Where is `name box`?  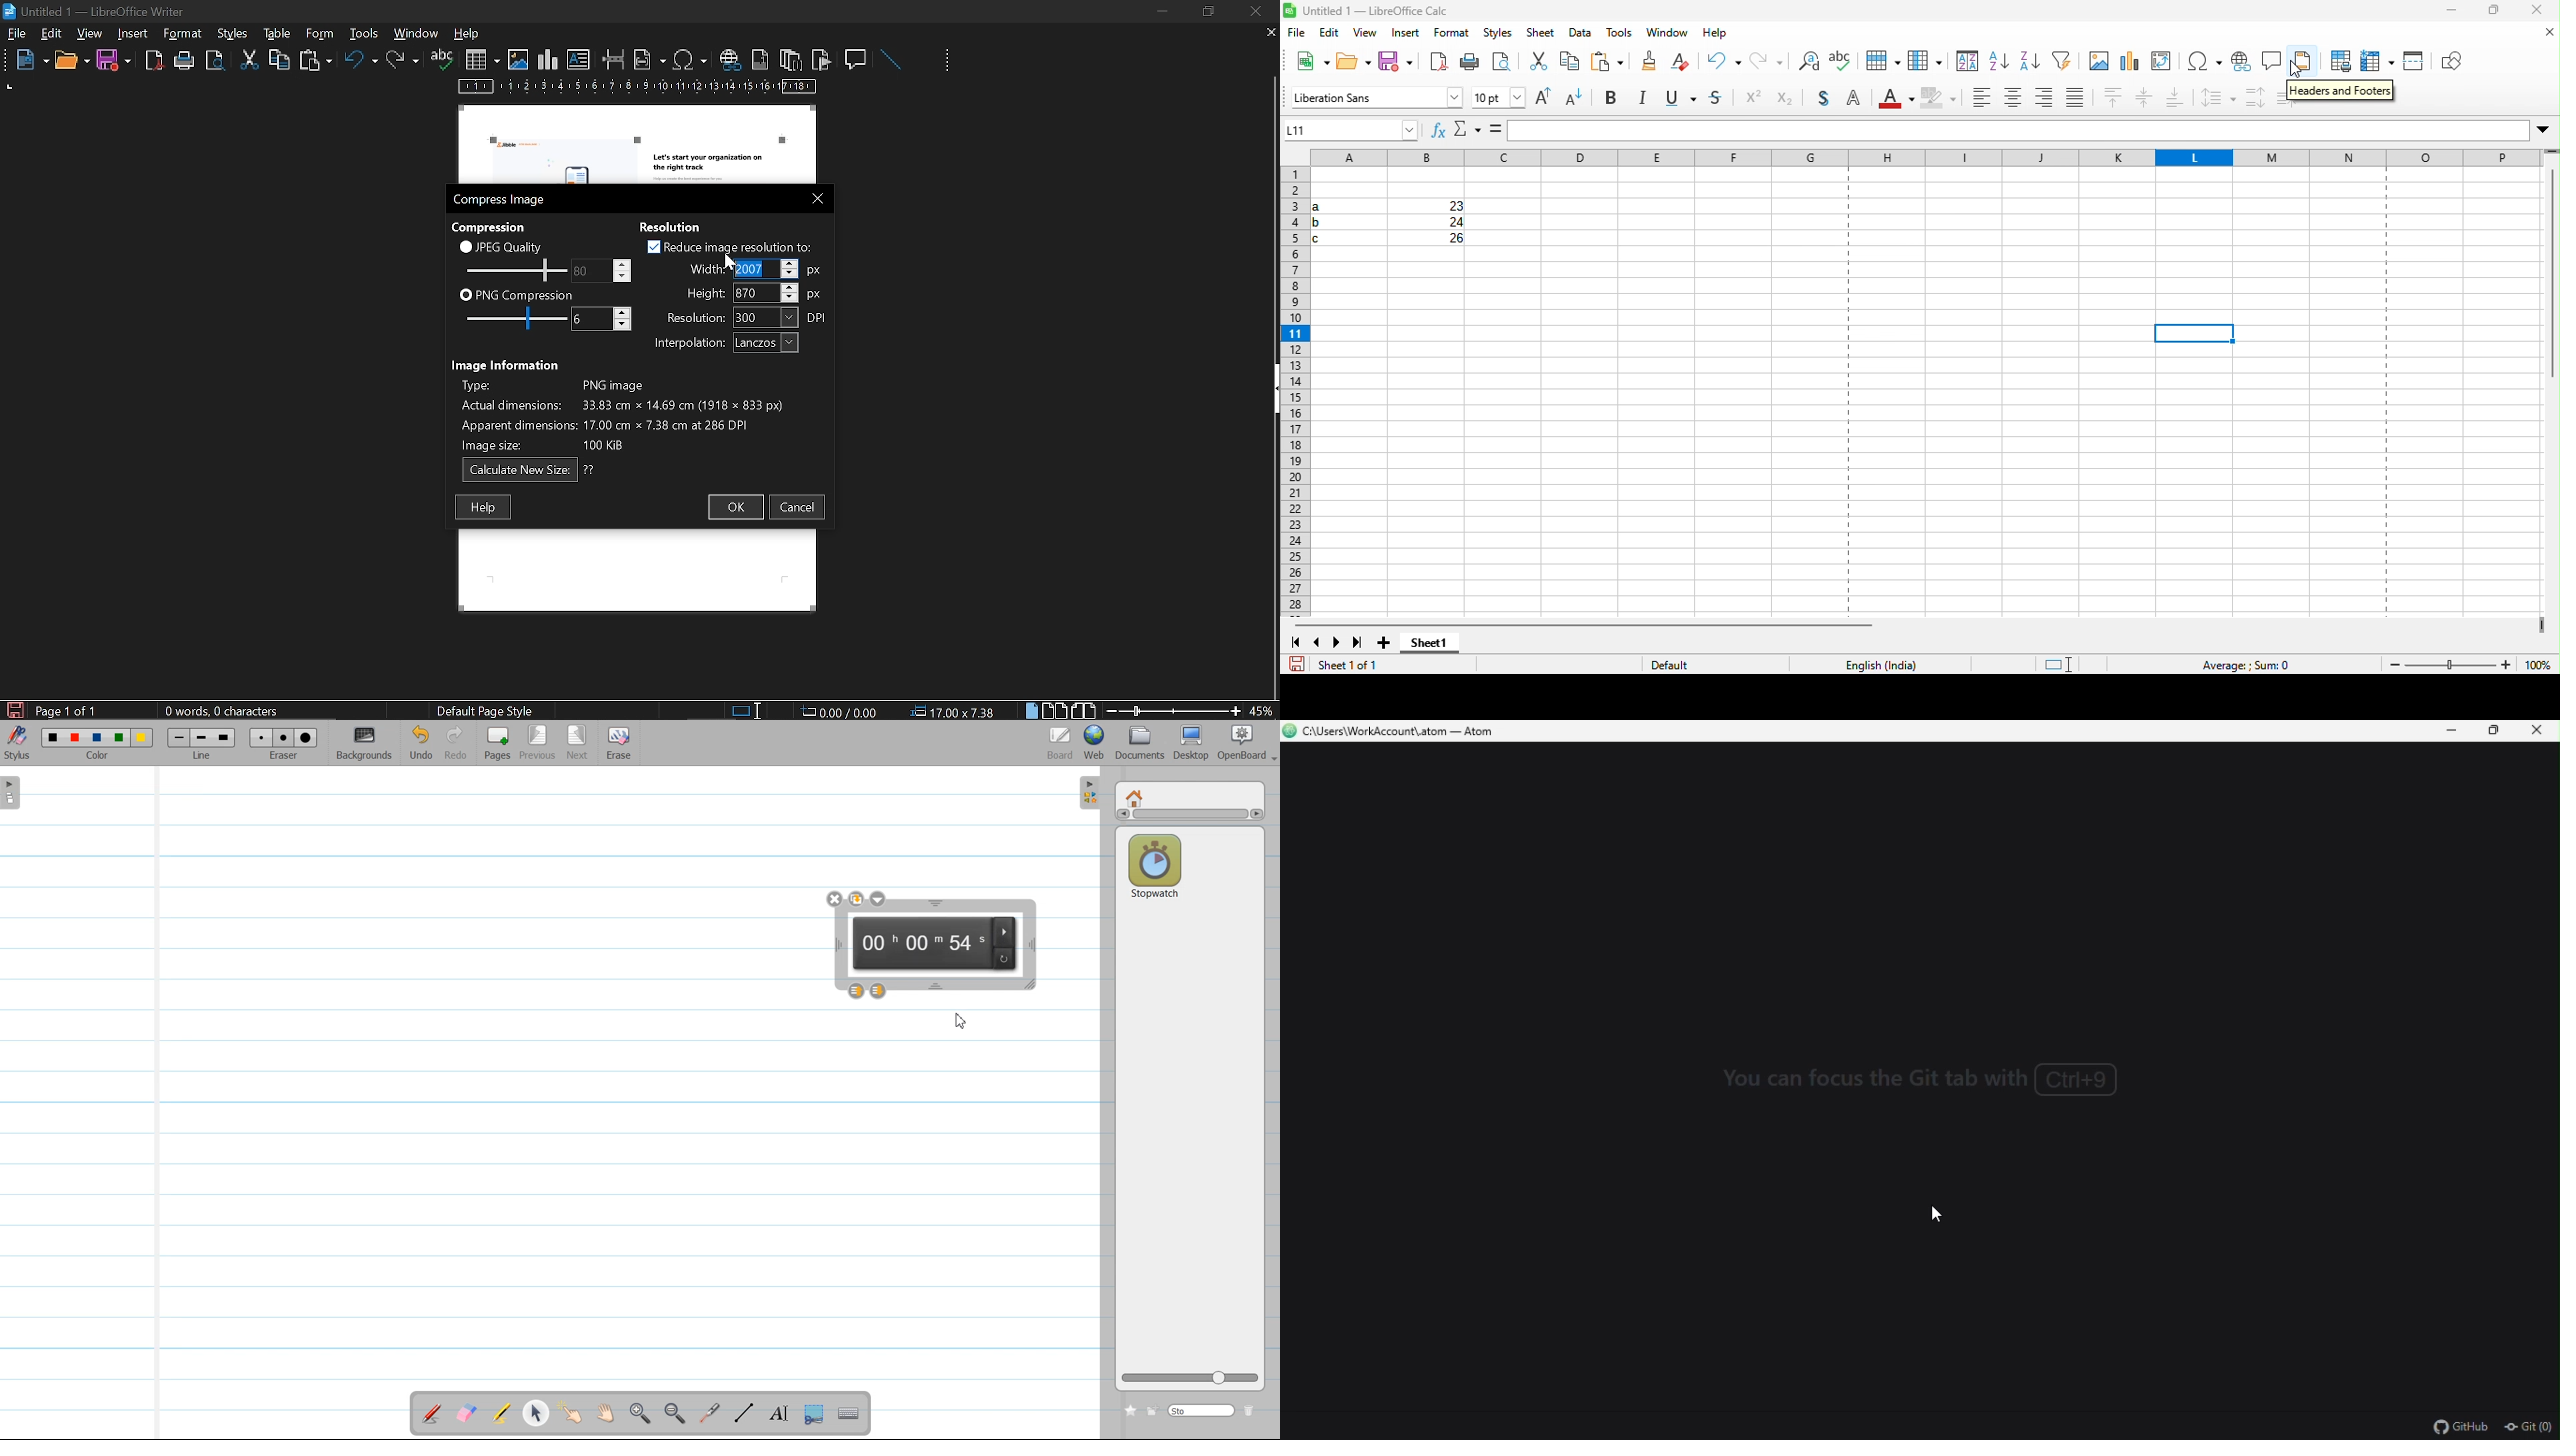 name box is located at coordinates (1353, 131).